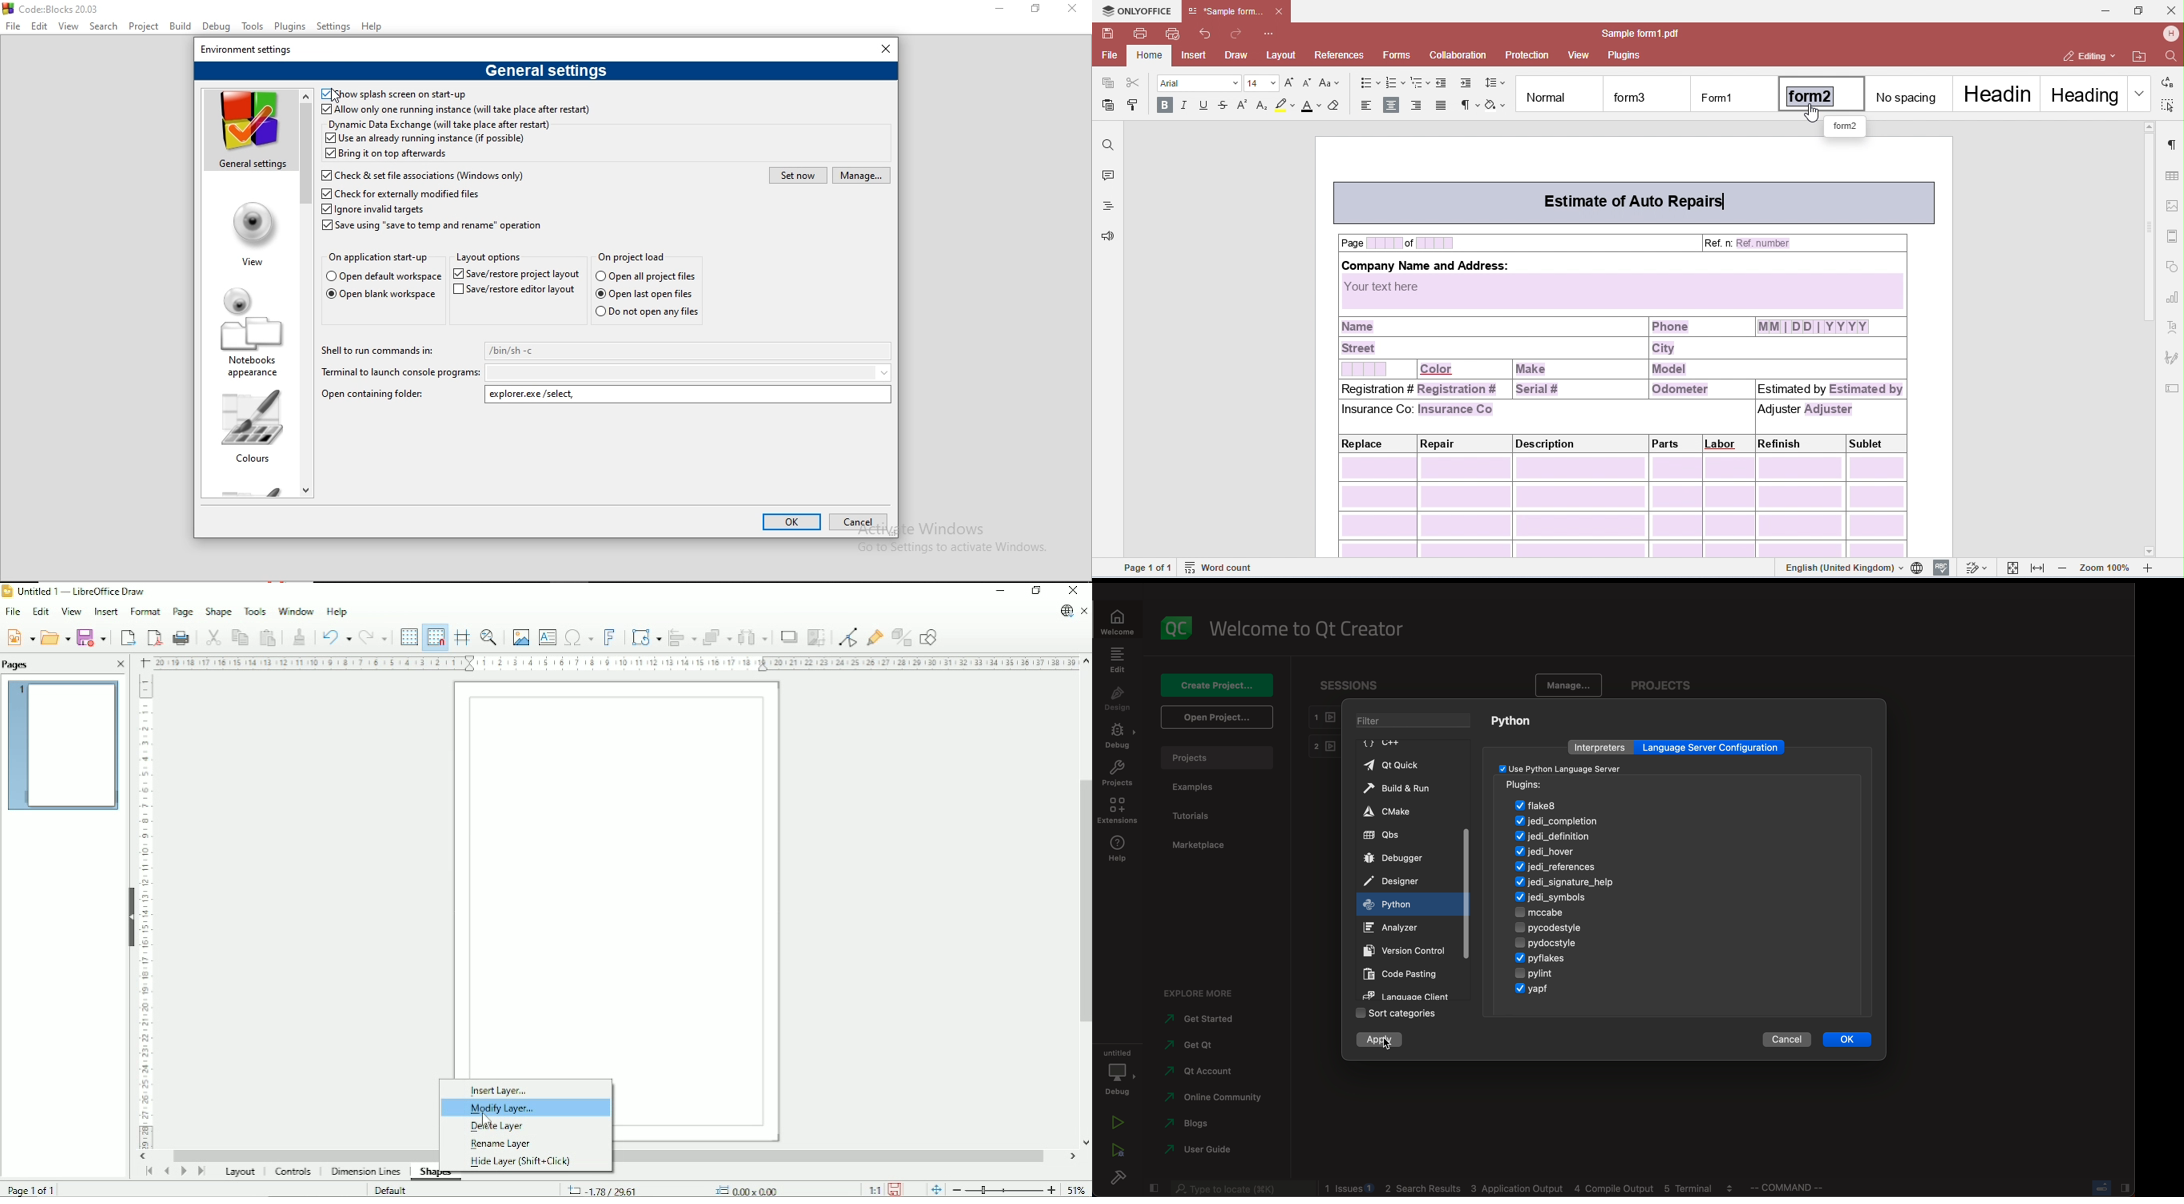 The image size is (2184, 1204). I want to click on -1.78/29.61, so click(612, 1189).